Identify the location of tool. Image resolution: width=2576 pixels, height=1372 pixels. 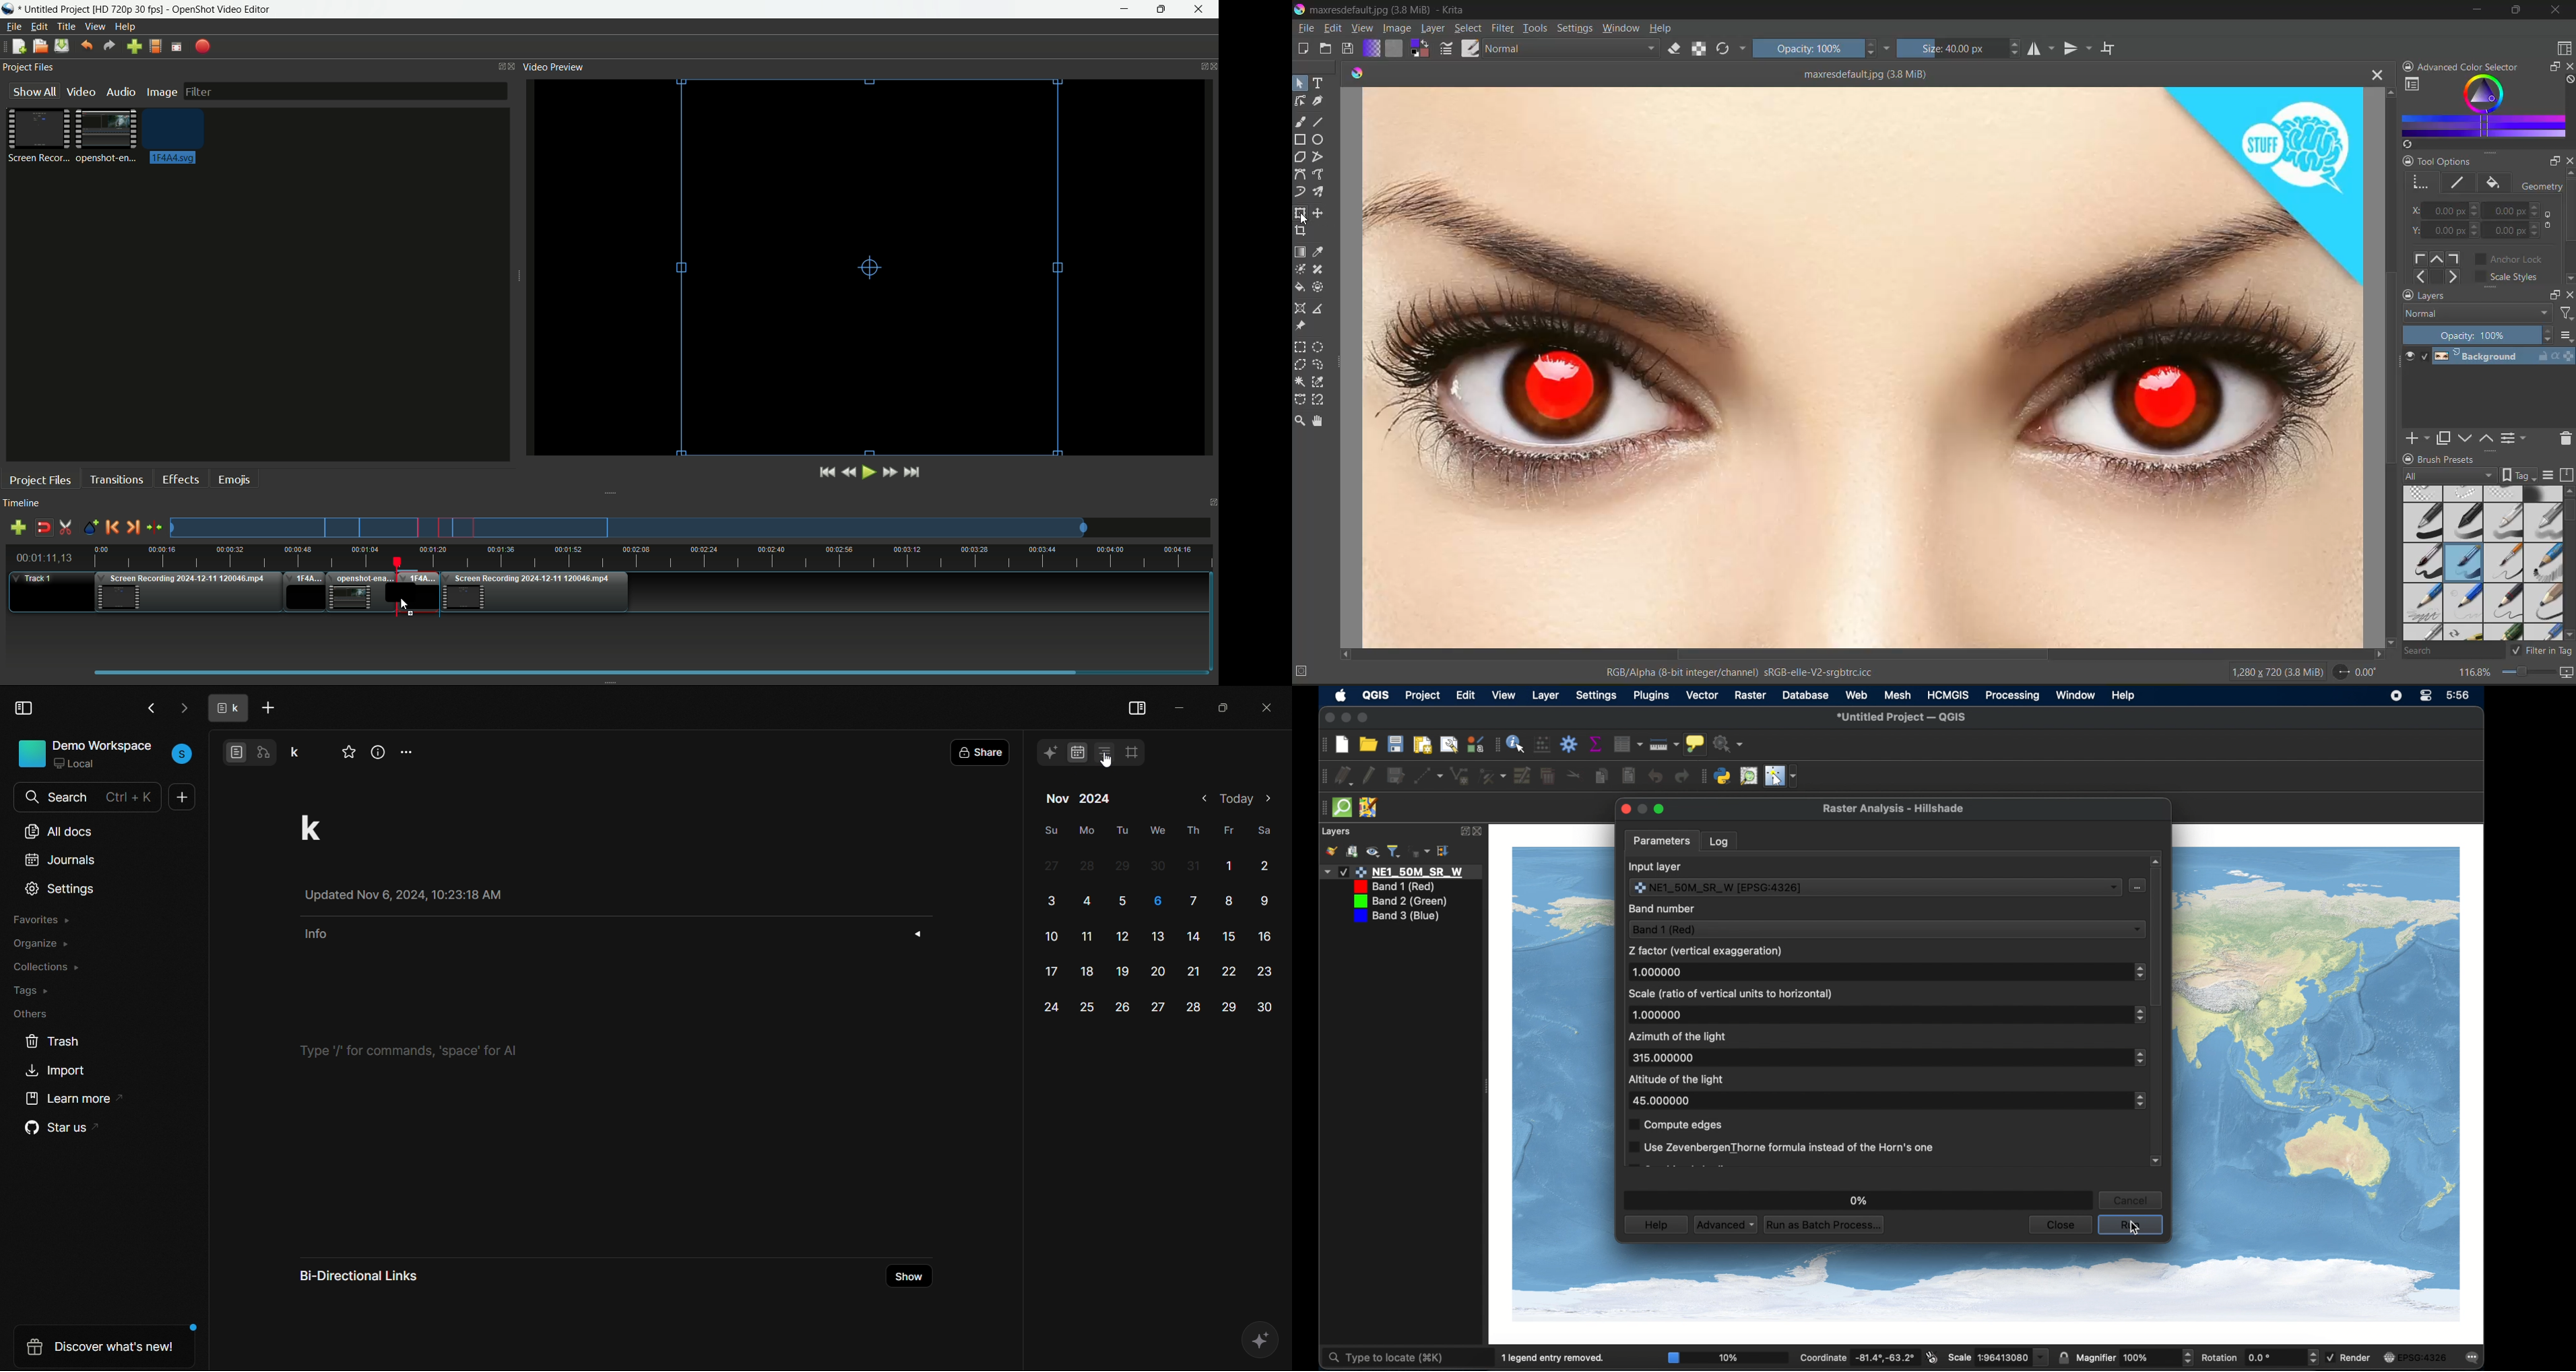
(1301, 420).